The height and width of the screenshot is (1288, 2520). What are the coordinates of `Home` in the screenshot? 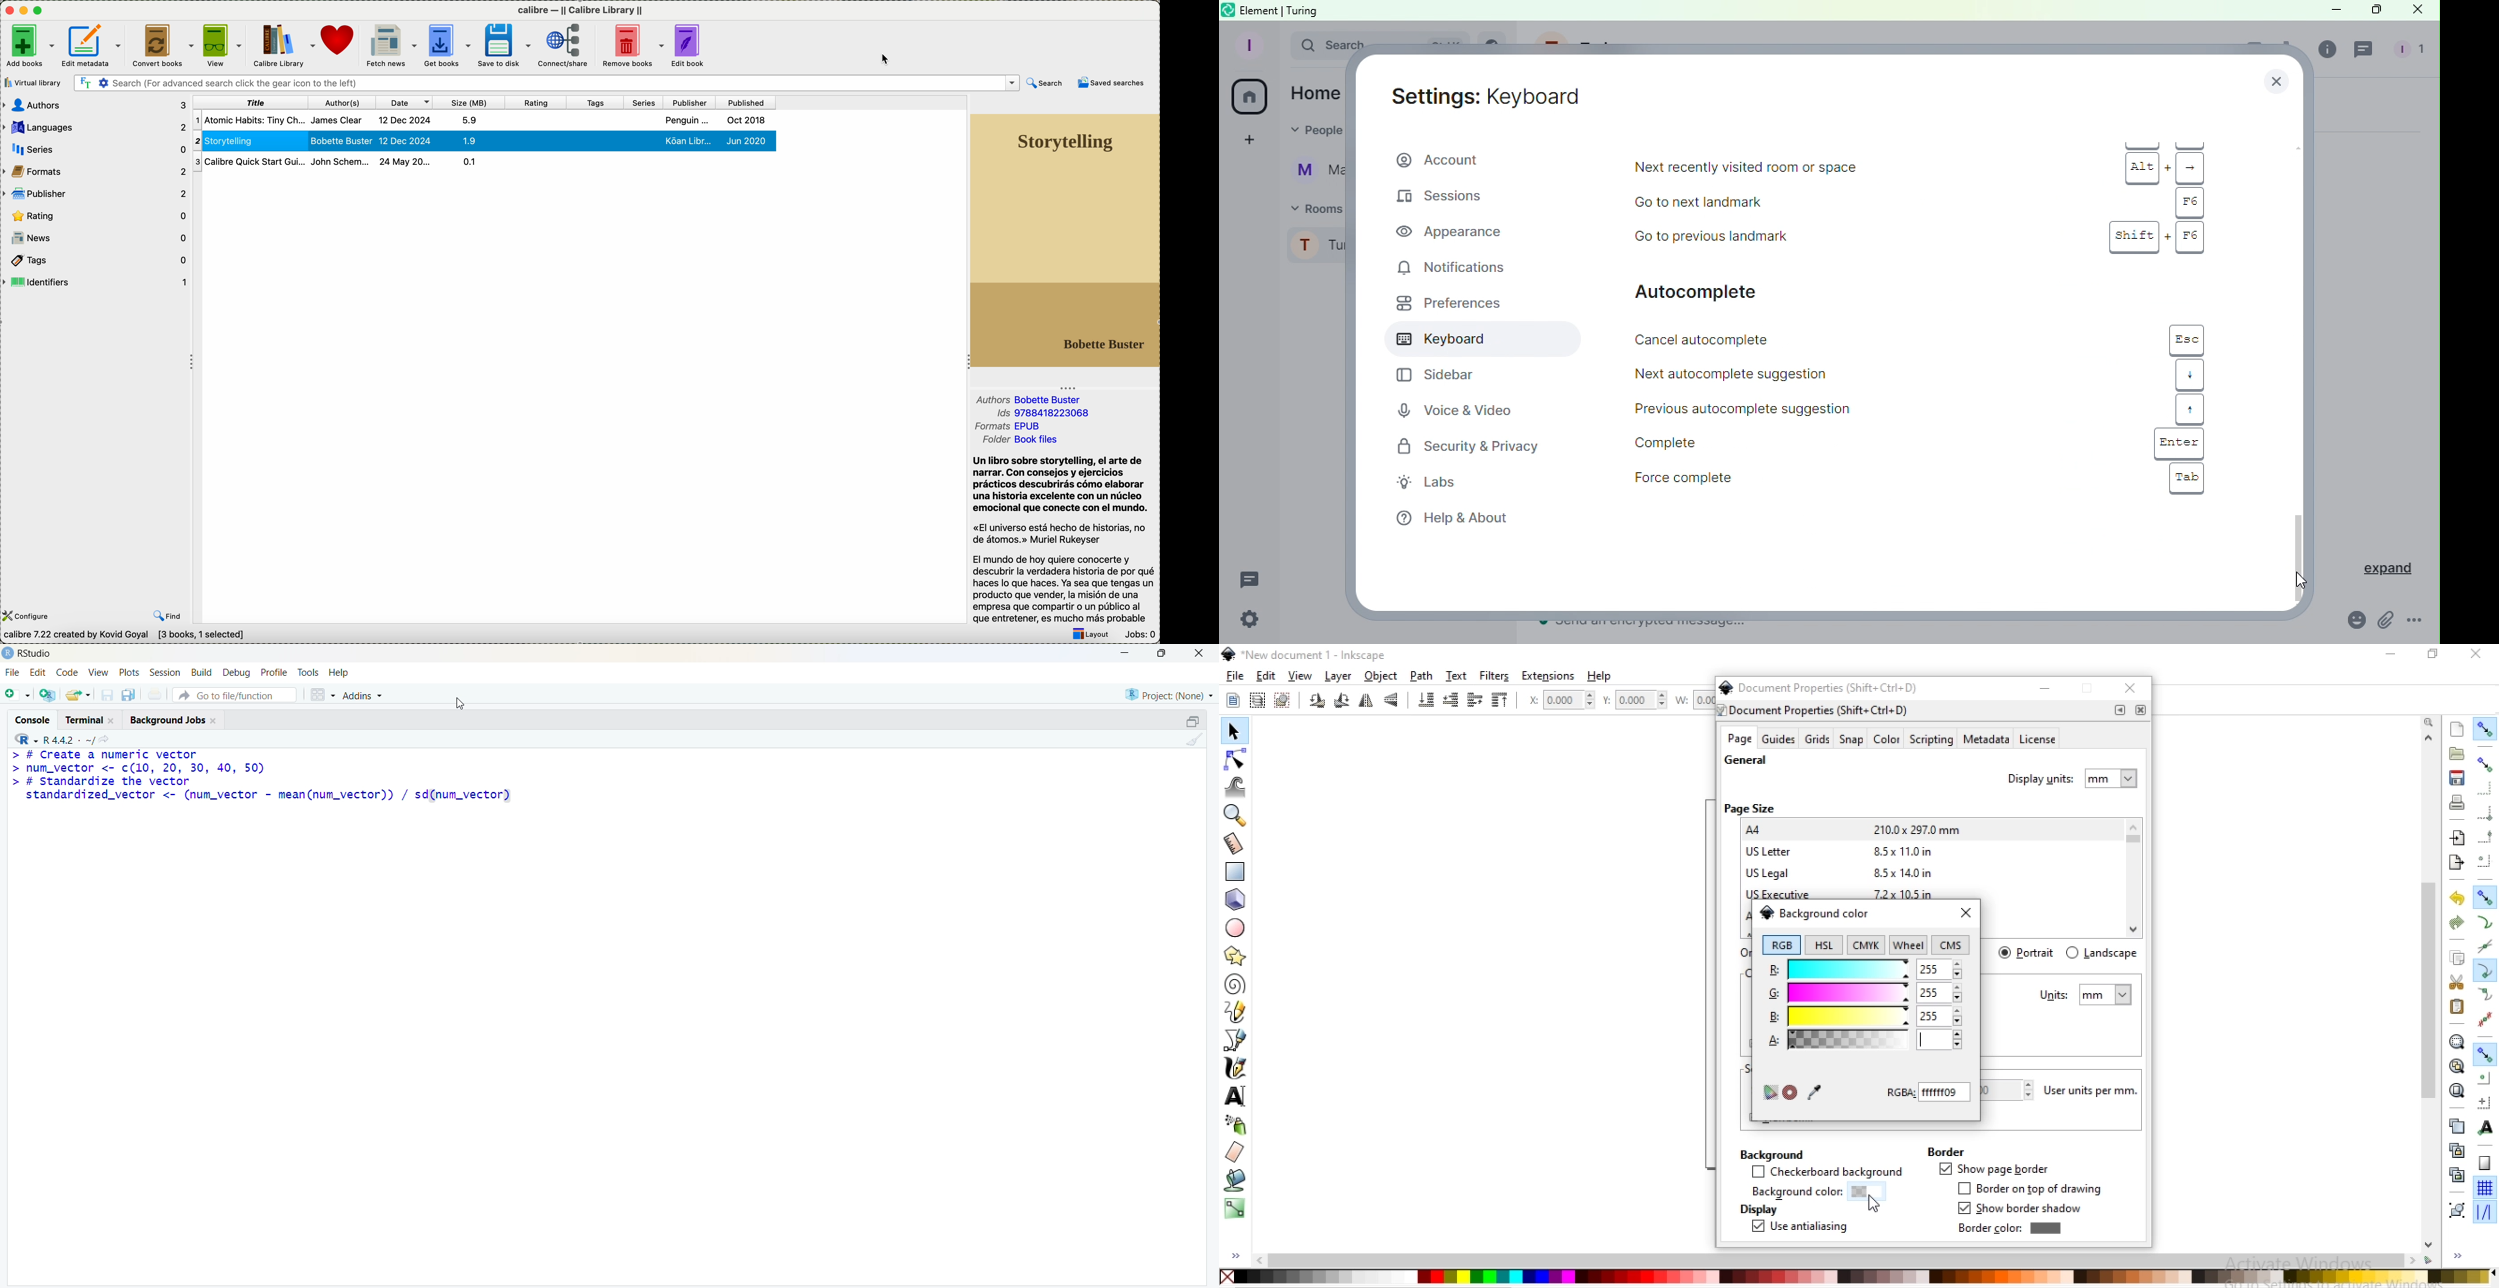 It's located at (1249, 98).